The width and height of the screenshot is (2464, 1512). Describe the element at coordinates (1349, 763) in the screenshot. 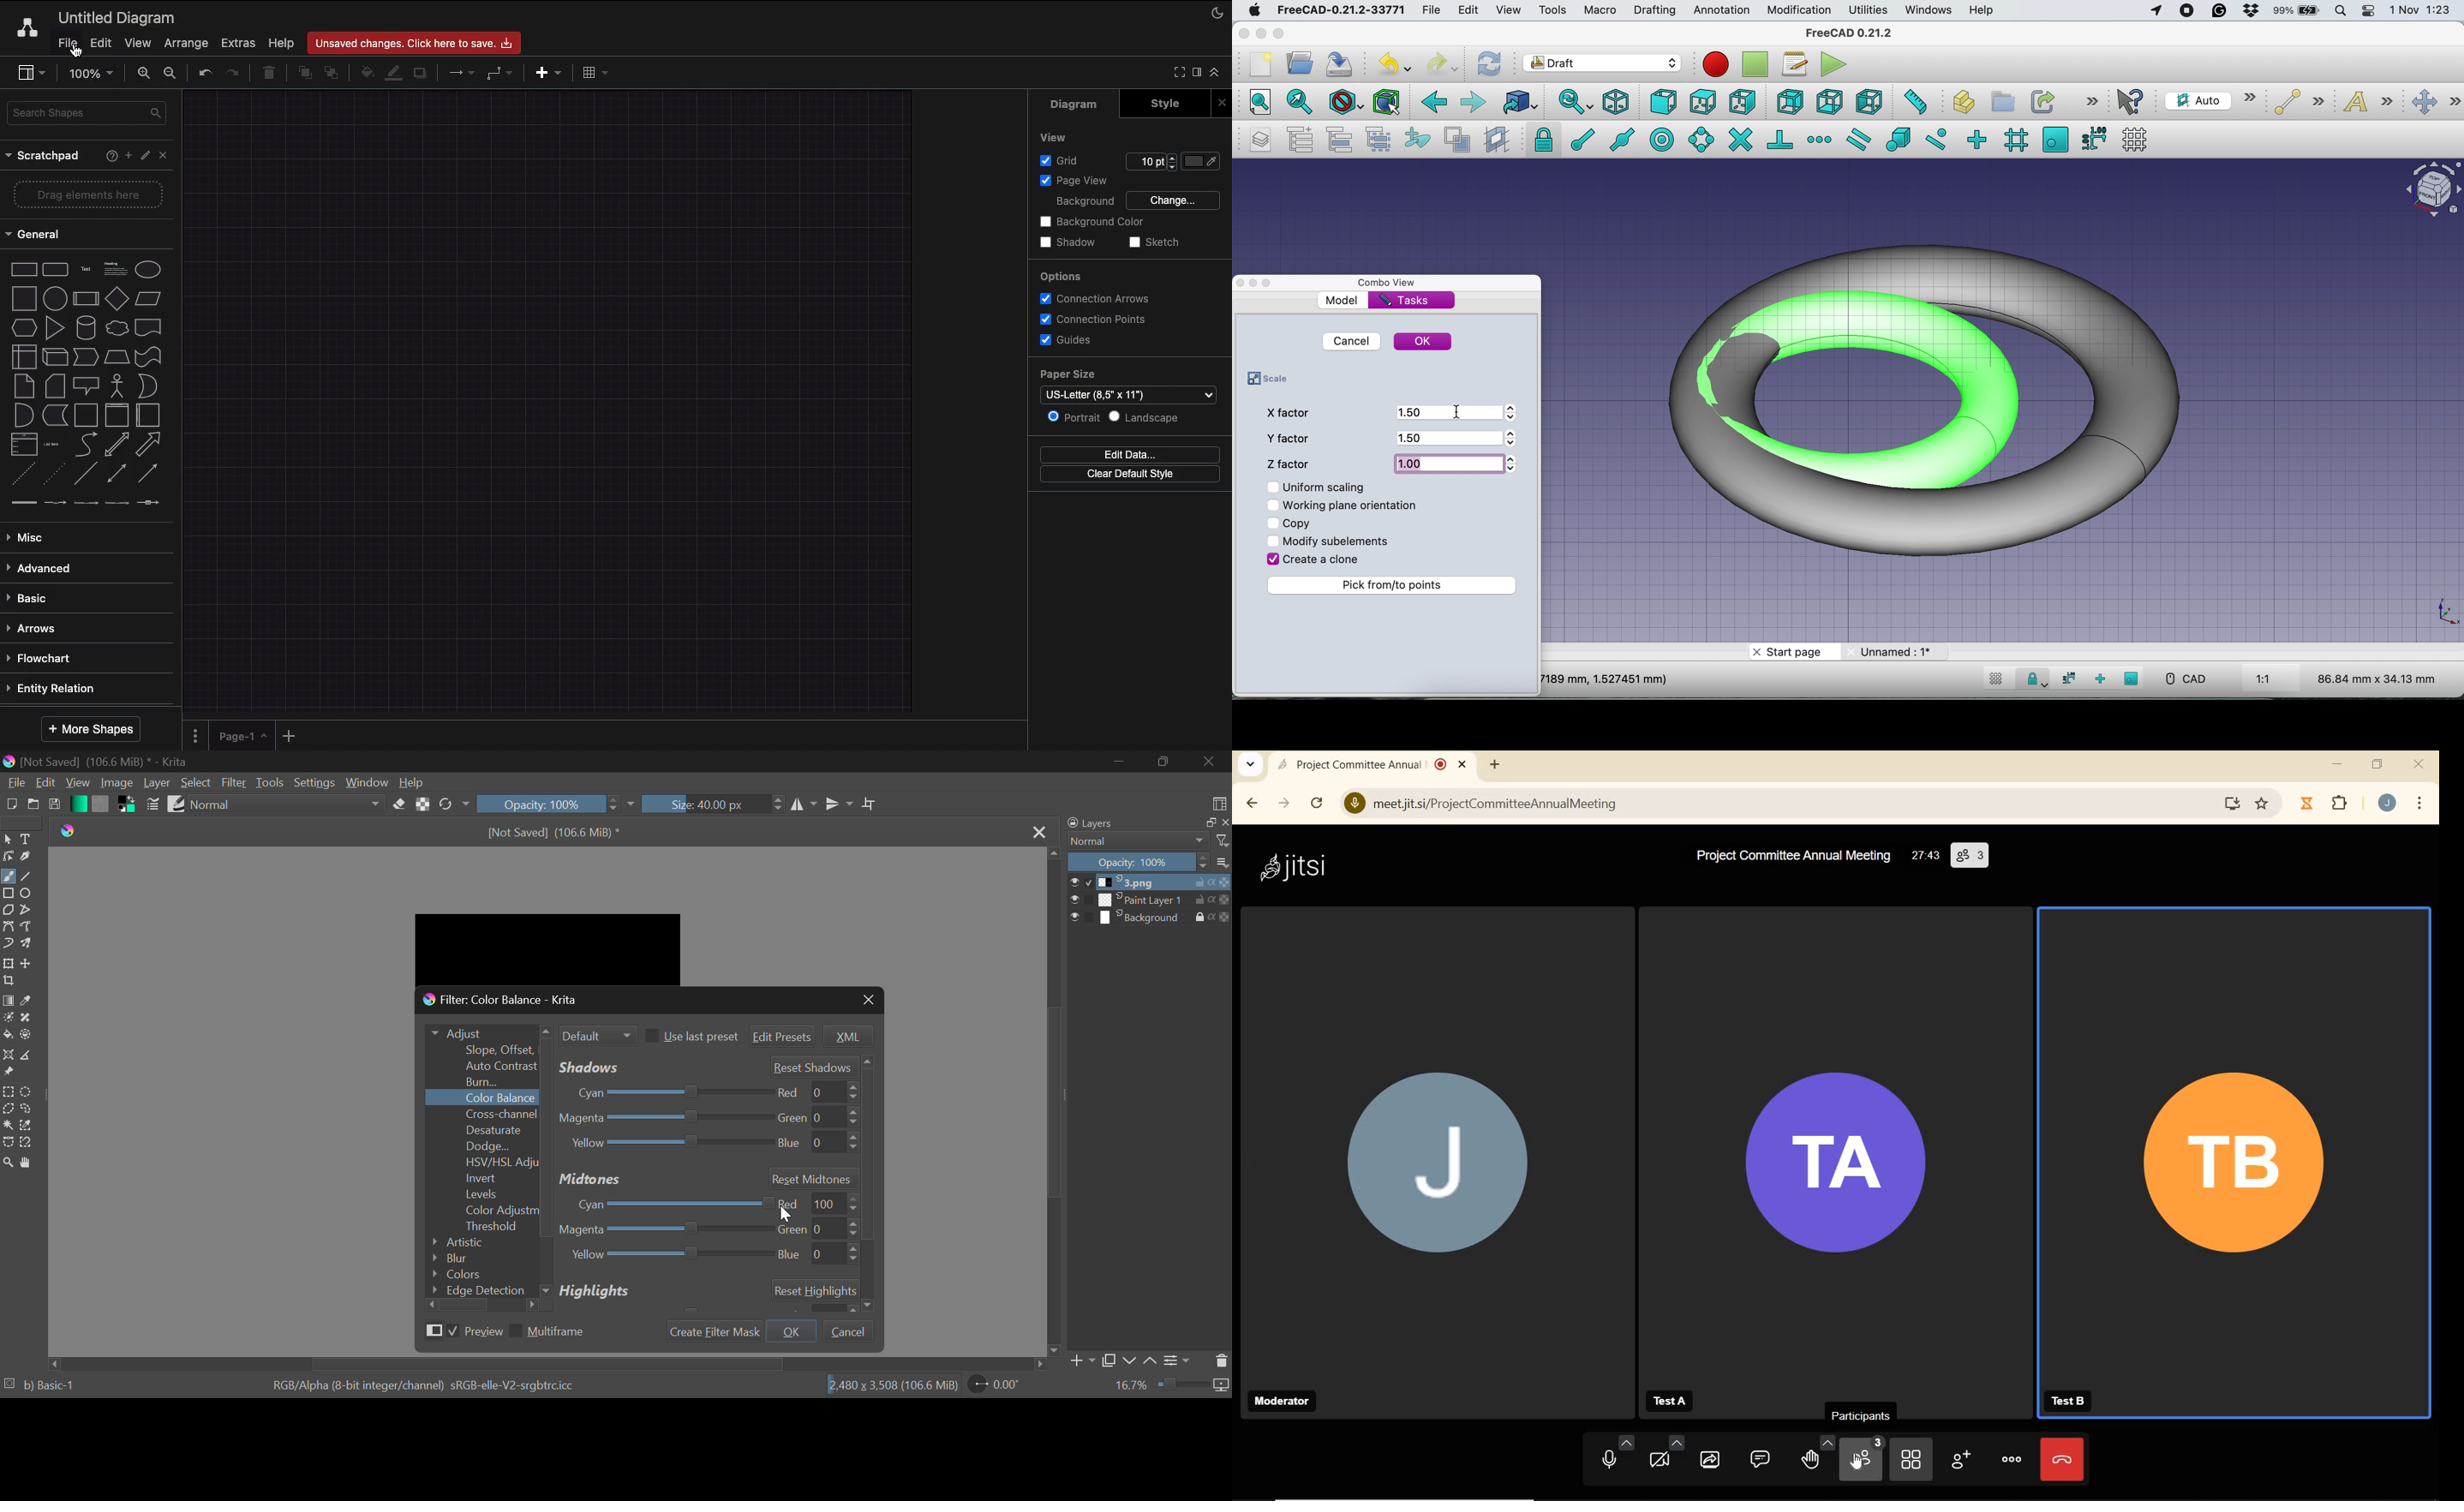

I see `Project Committee Annual` at that location.